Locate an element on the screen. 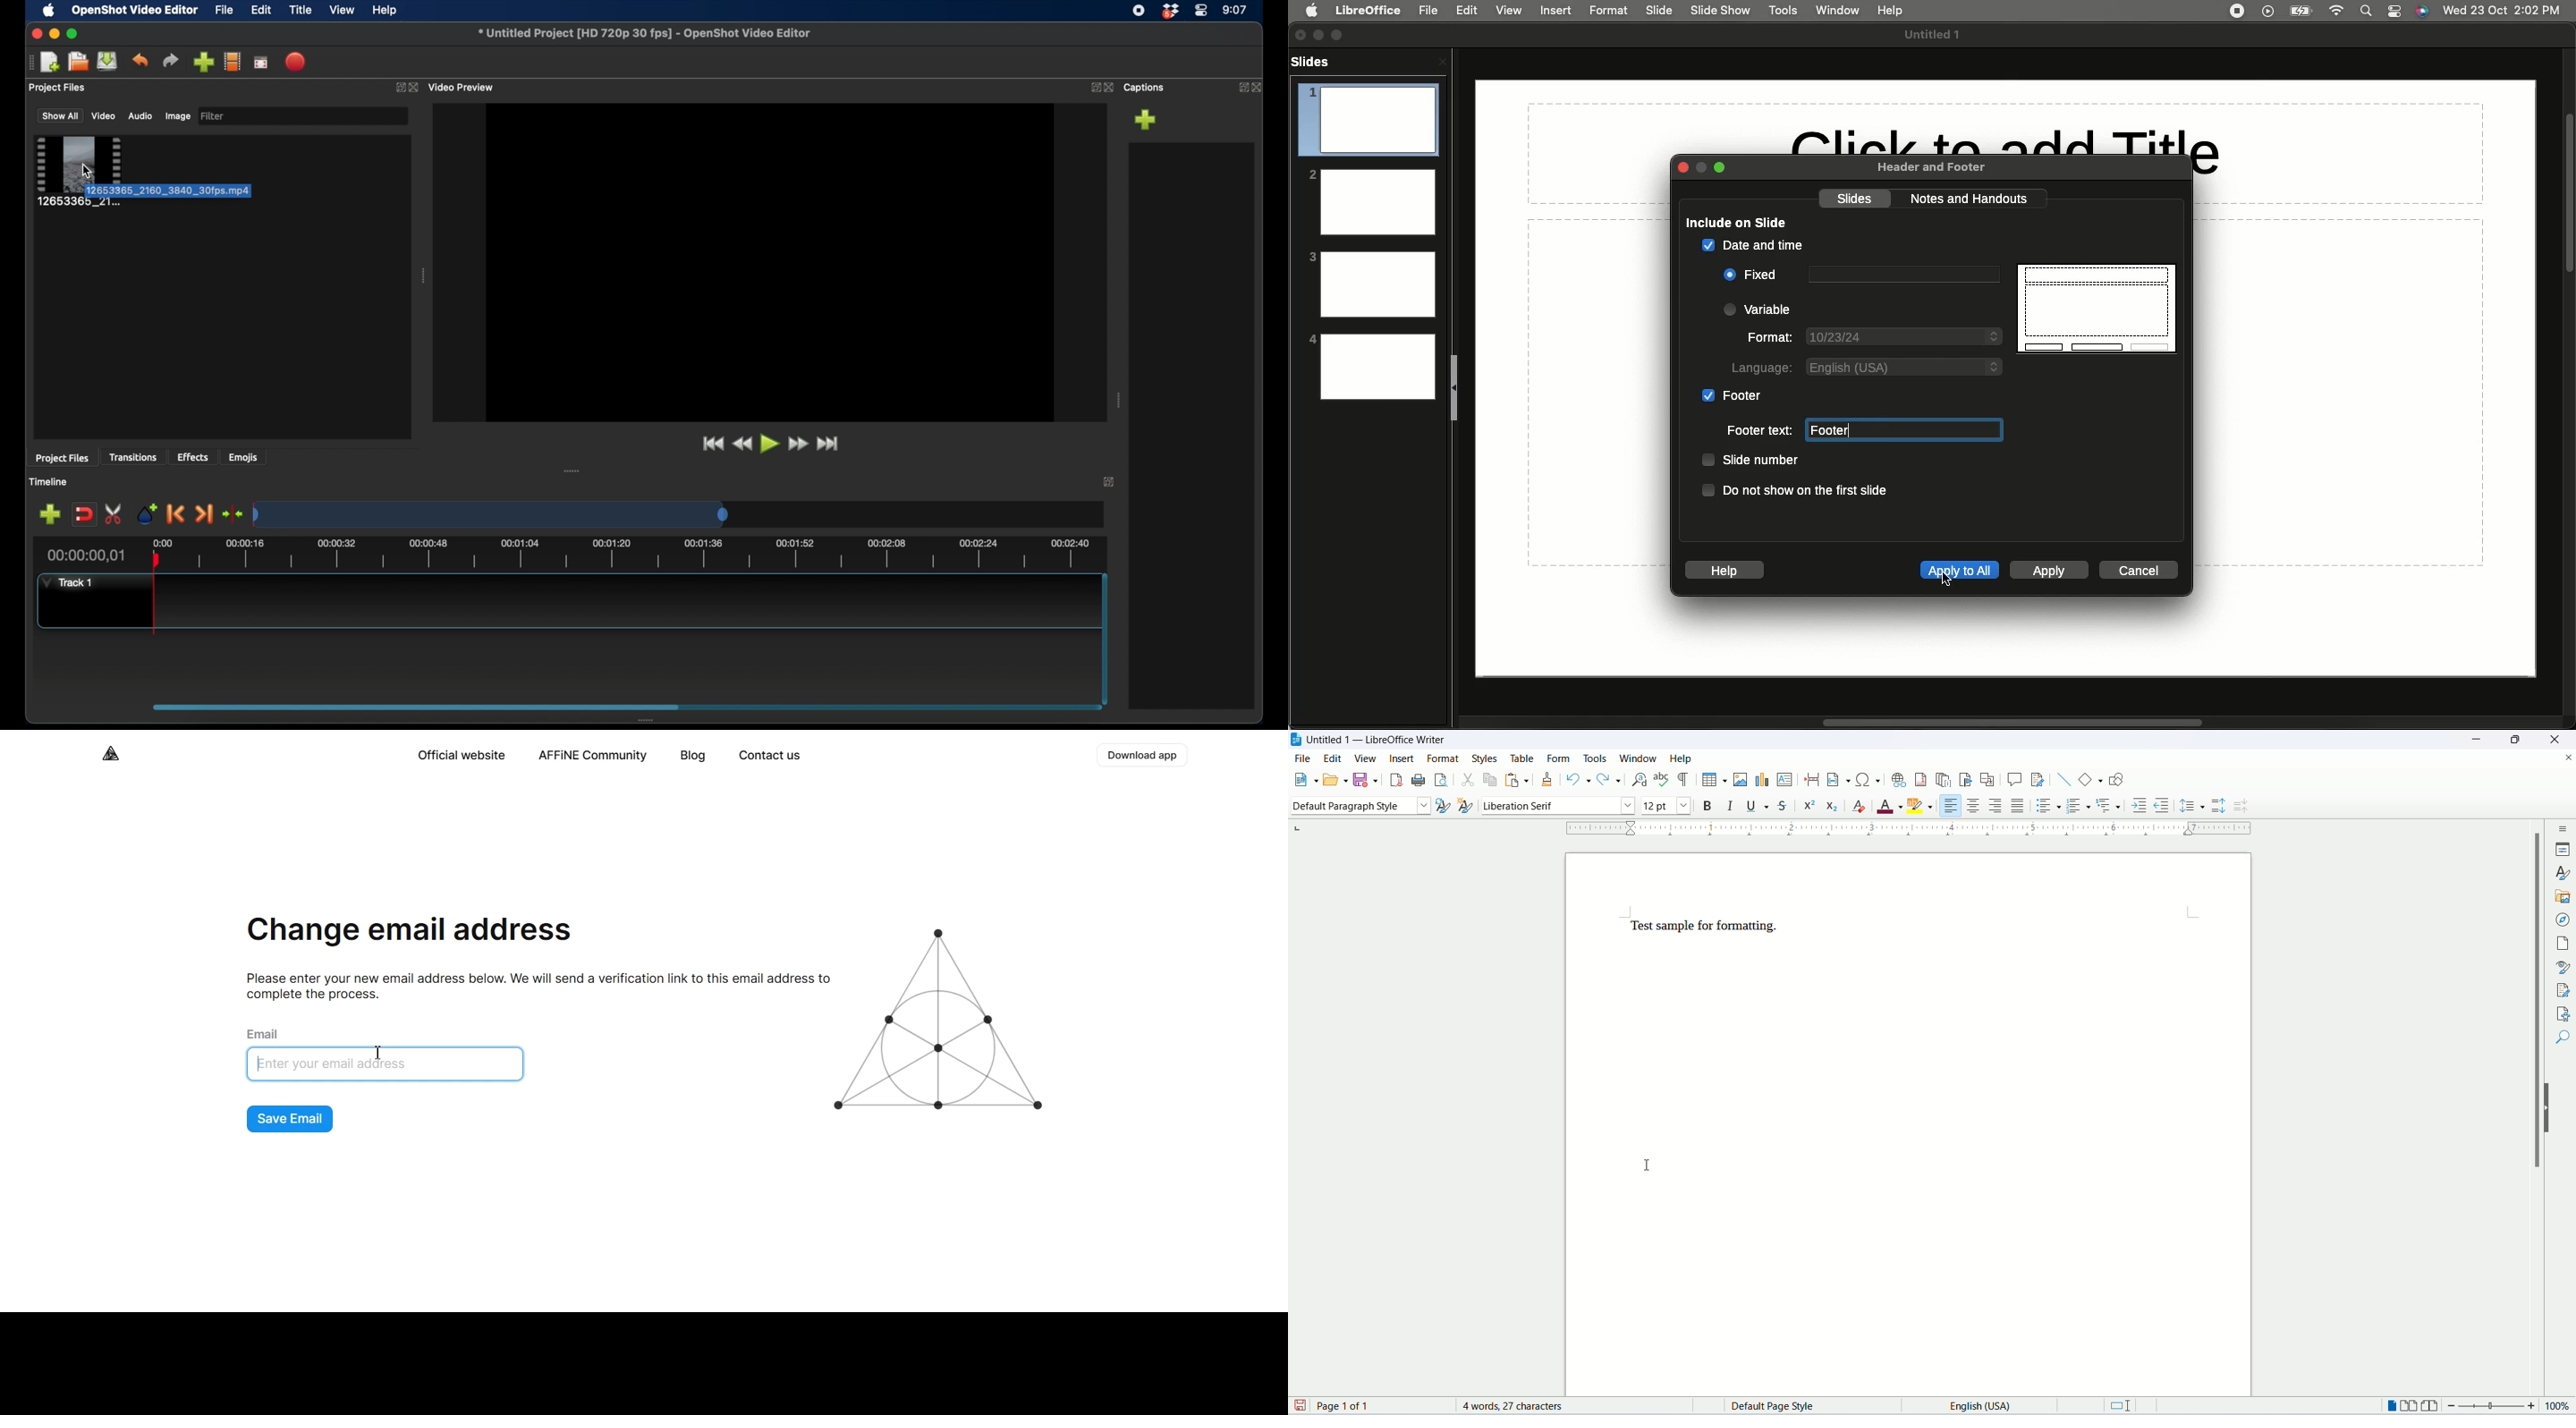  audio is located at coordinates (140, 116).